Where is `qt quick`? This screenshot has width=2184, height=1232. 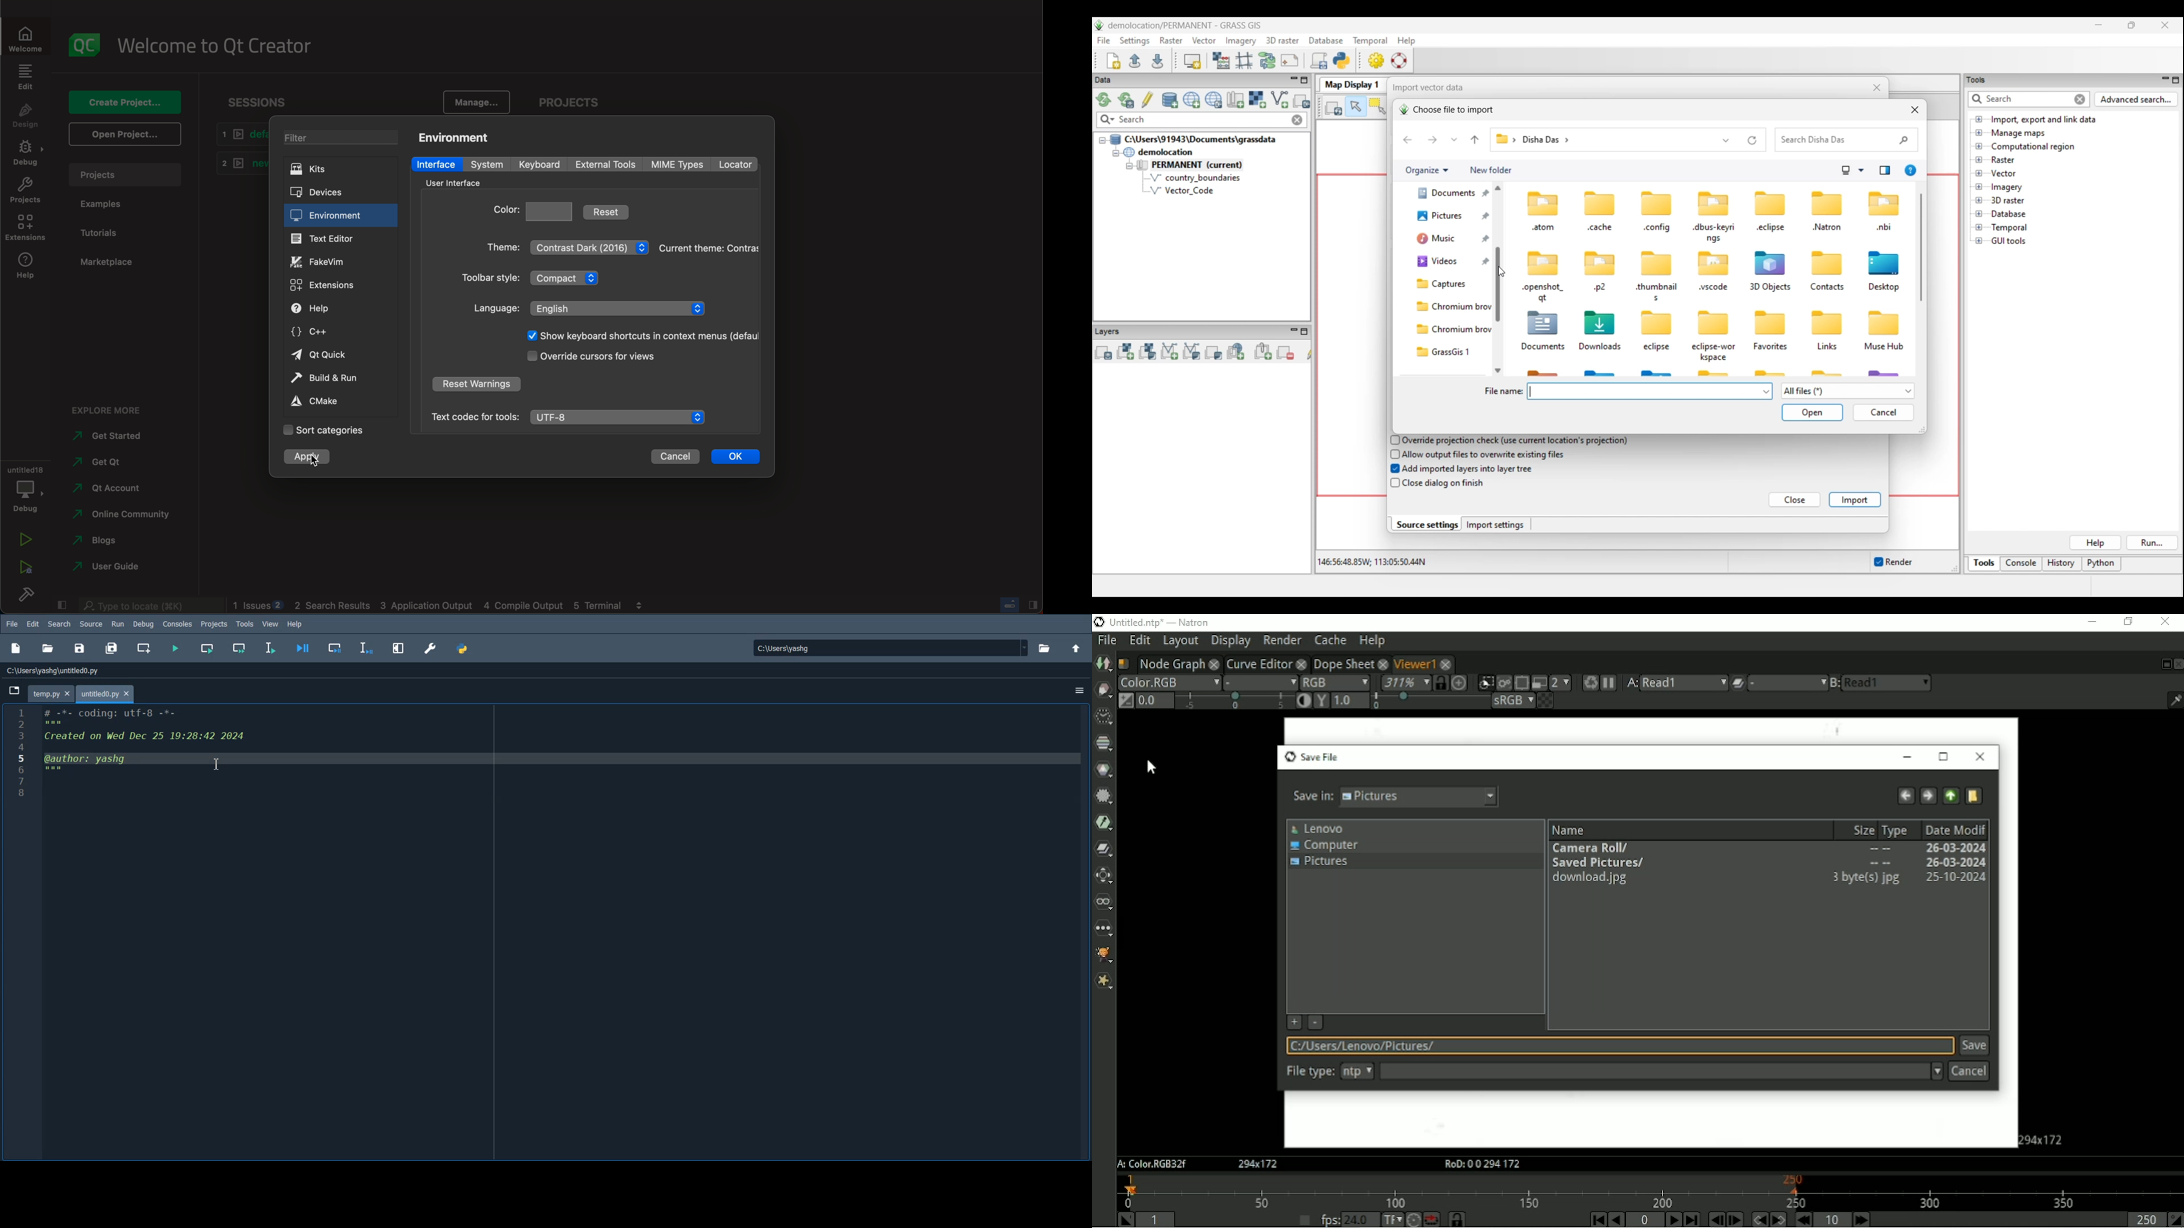 qt quick is located at coordinates (322, 356).